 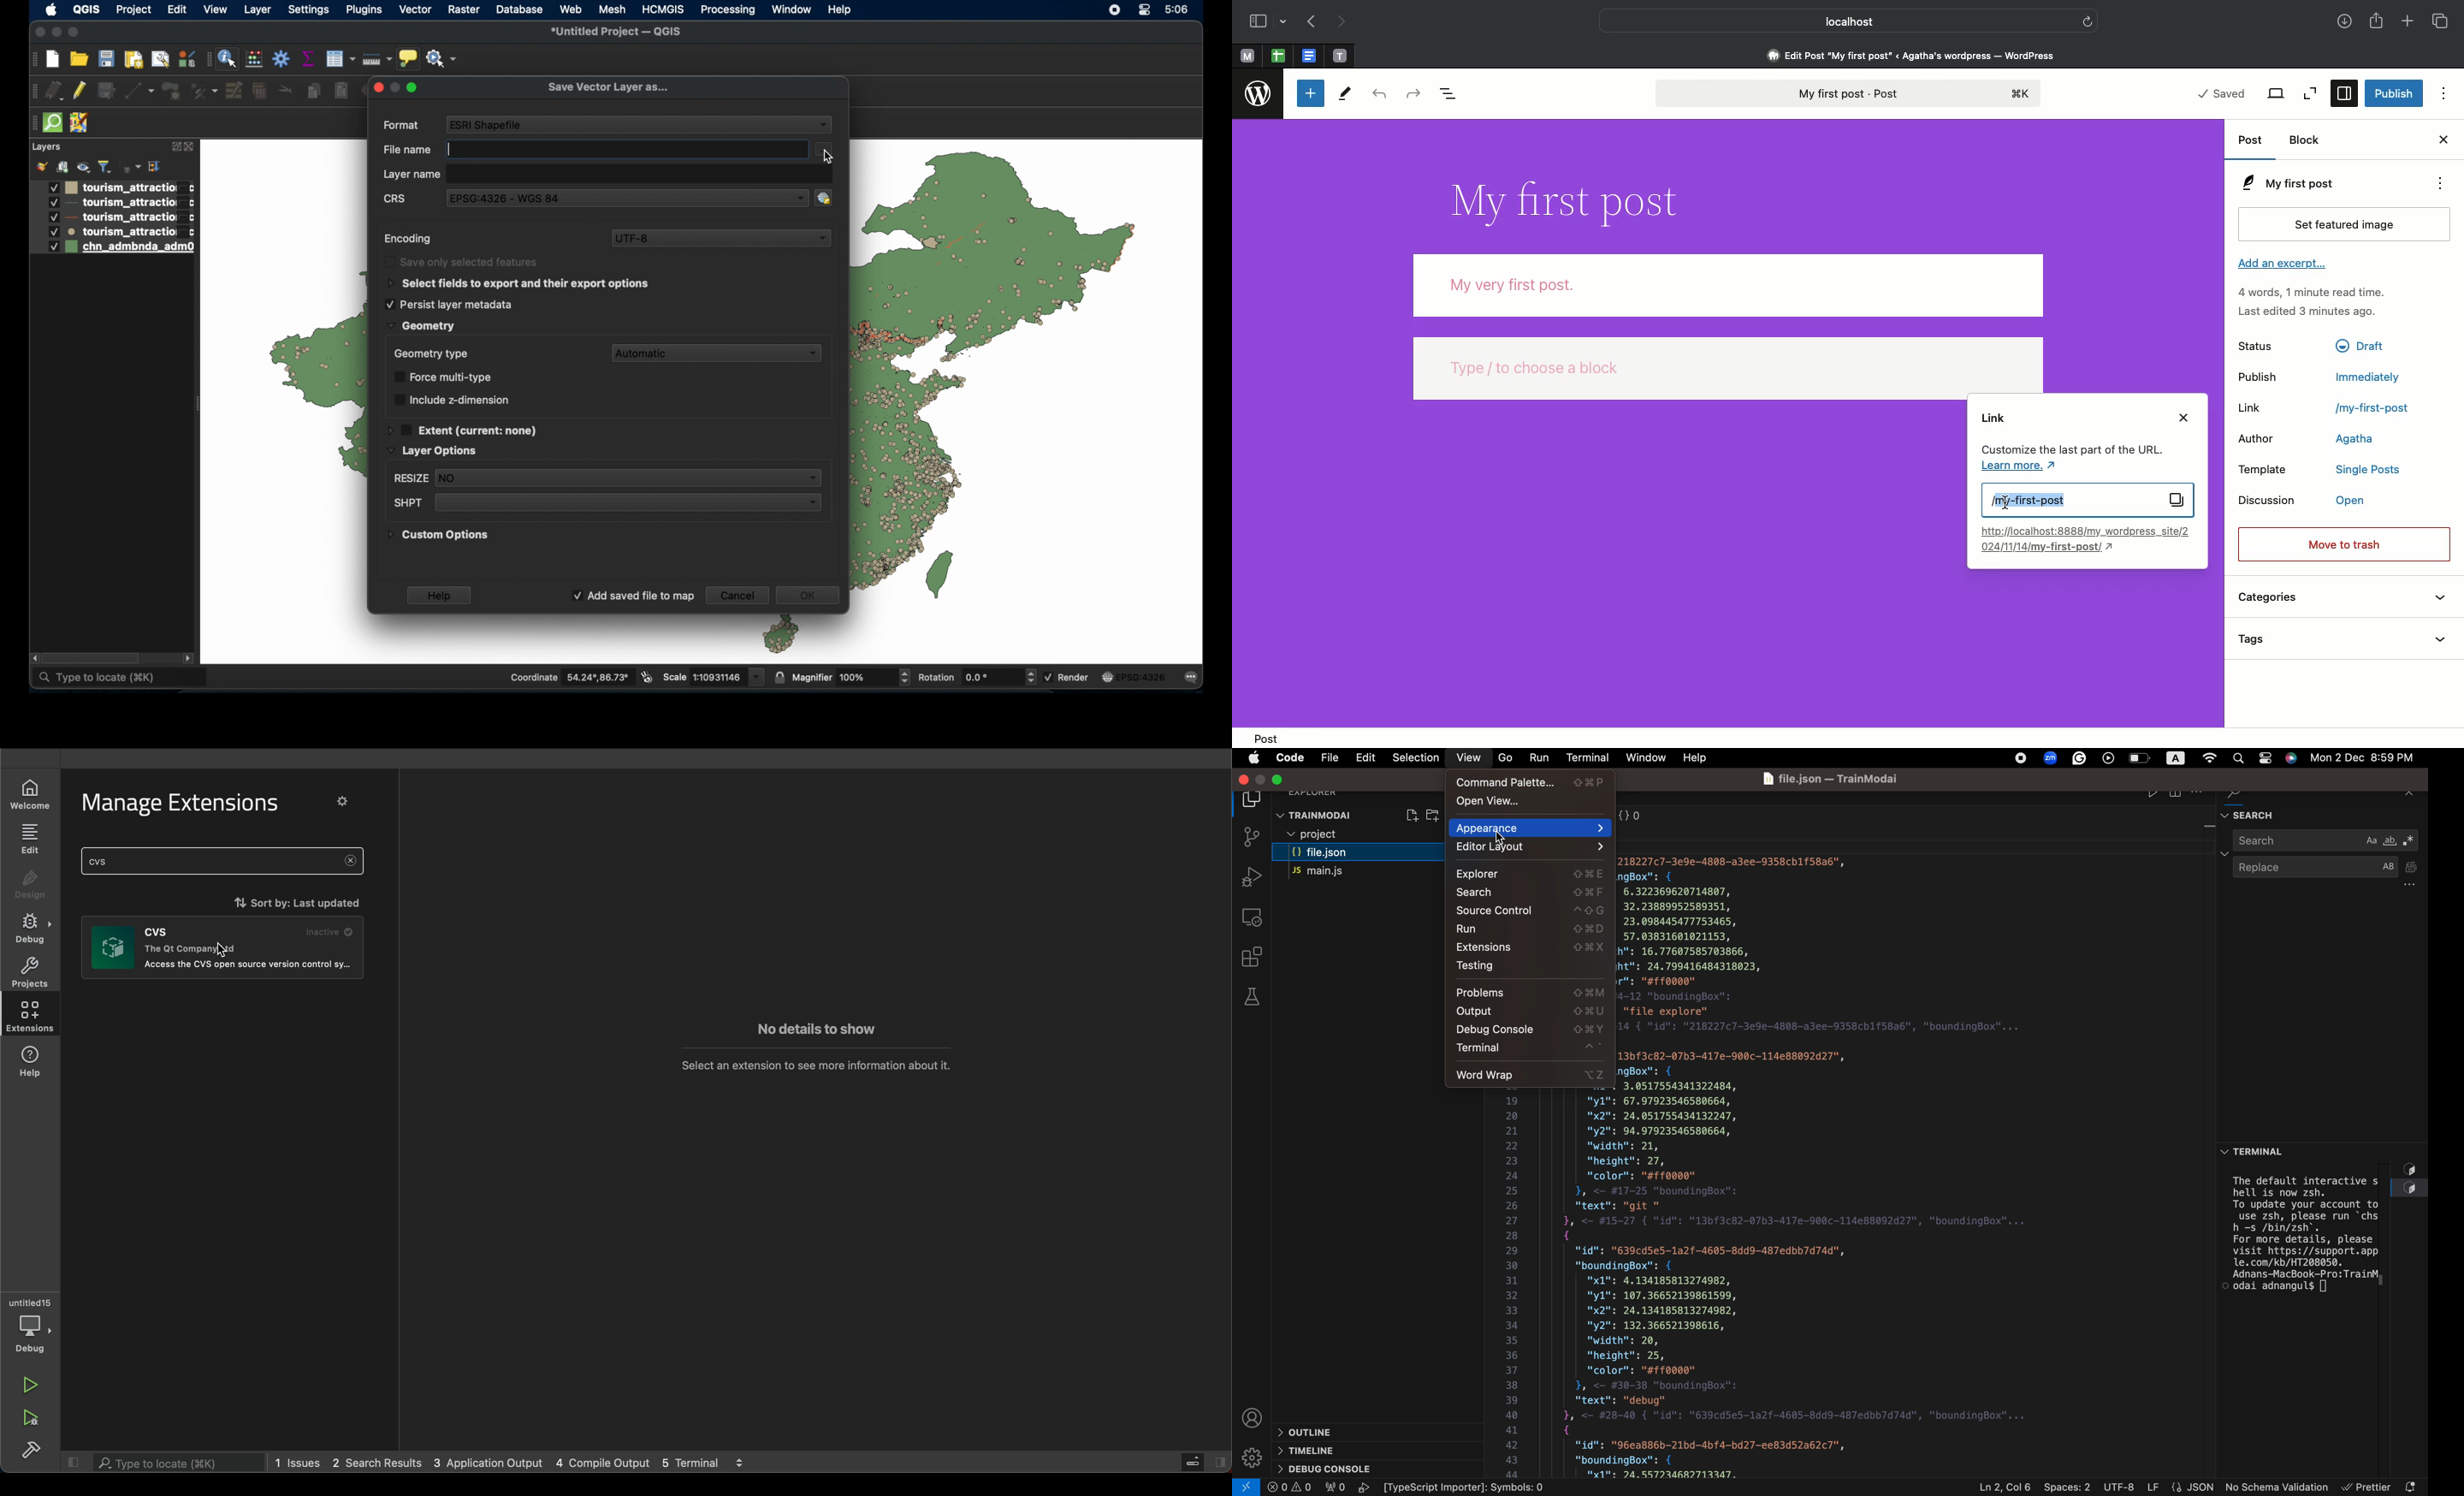 I want to click on Next page, so click(x=1347, y=22).